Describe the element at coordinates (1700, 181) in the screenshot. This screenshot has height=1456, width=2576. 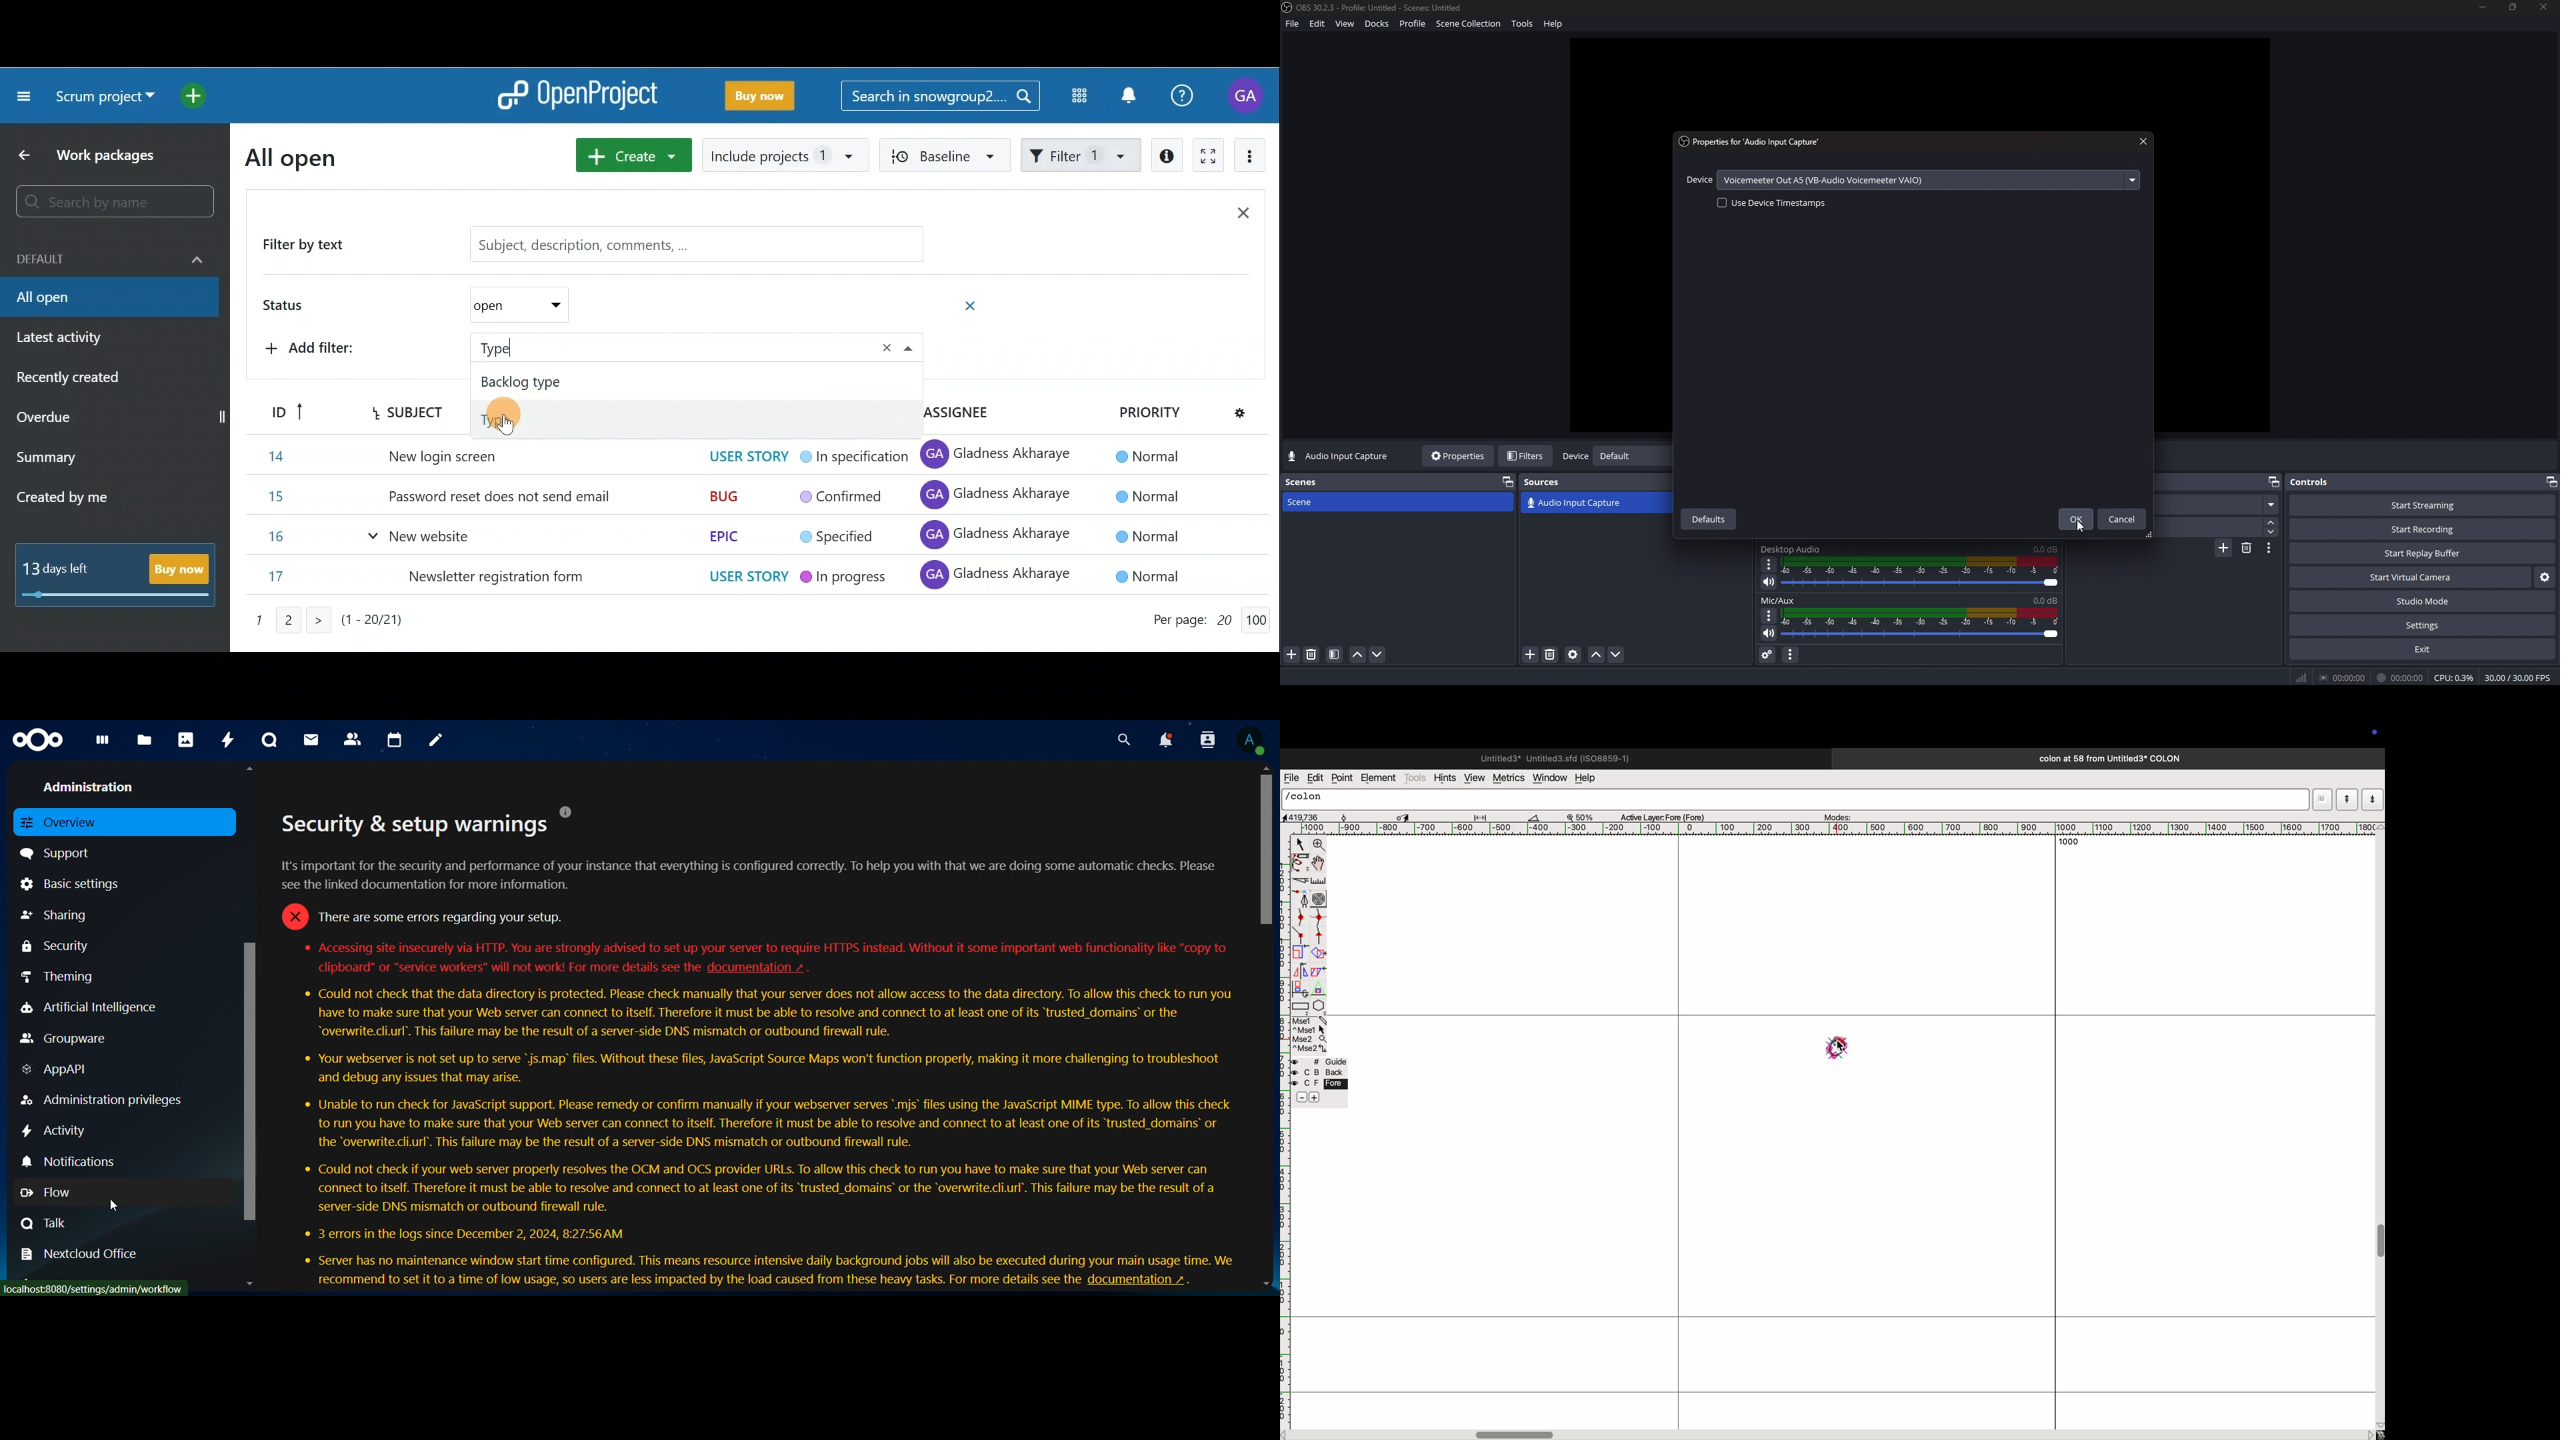
I see `Device` at that location.